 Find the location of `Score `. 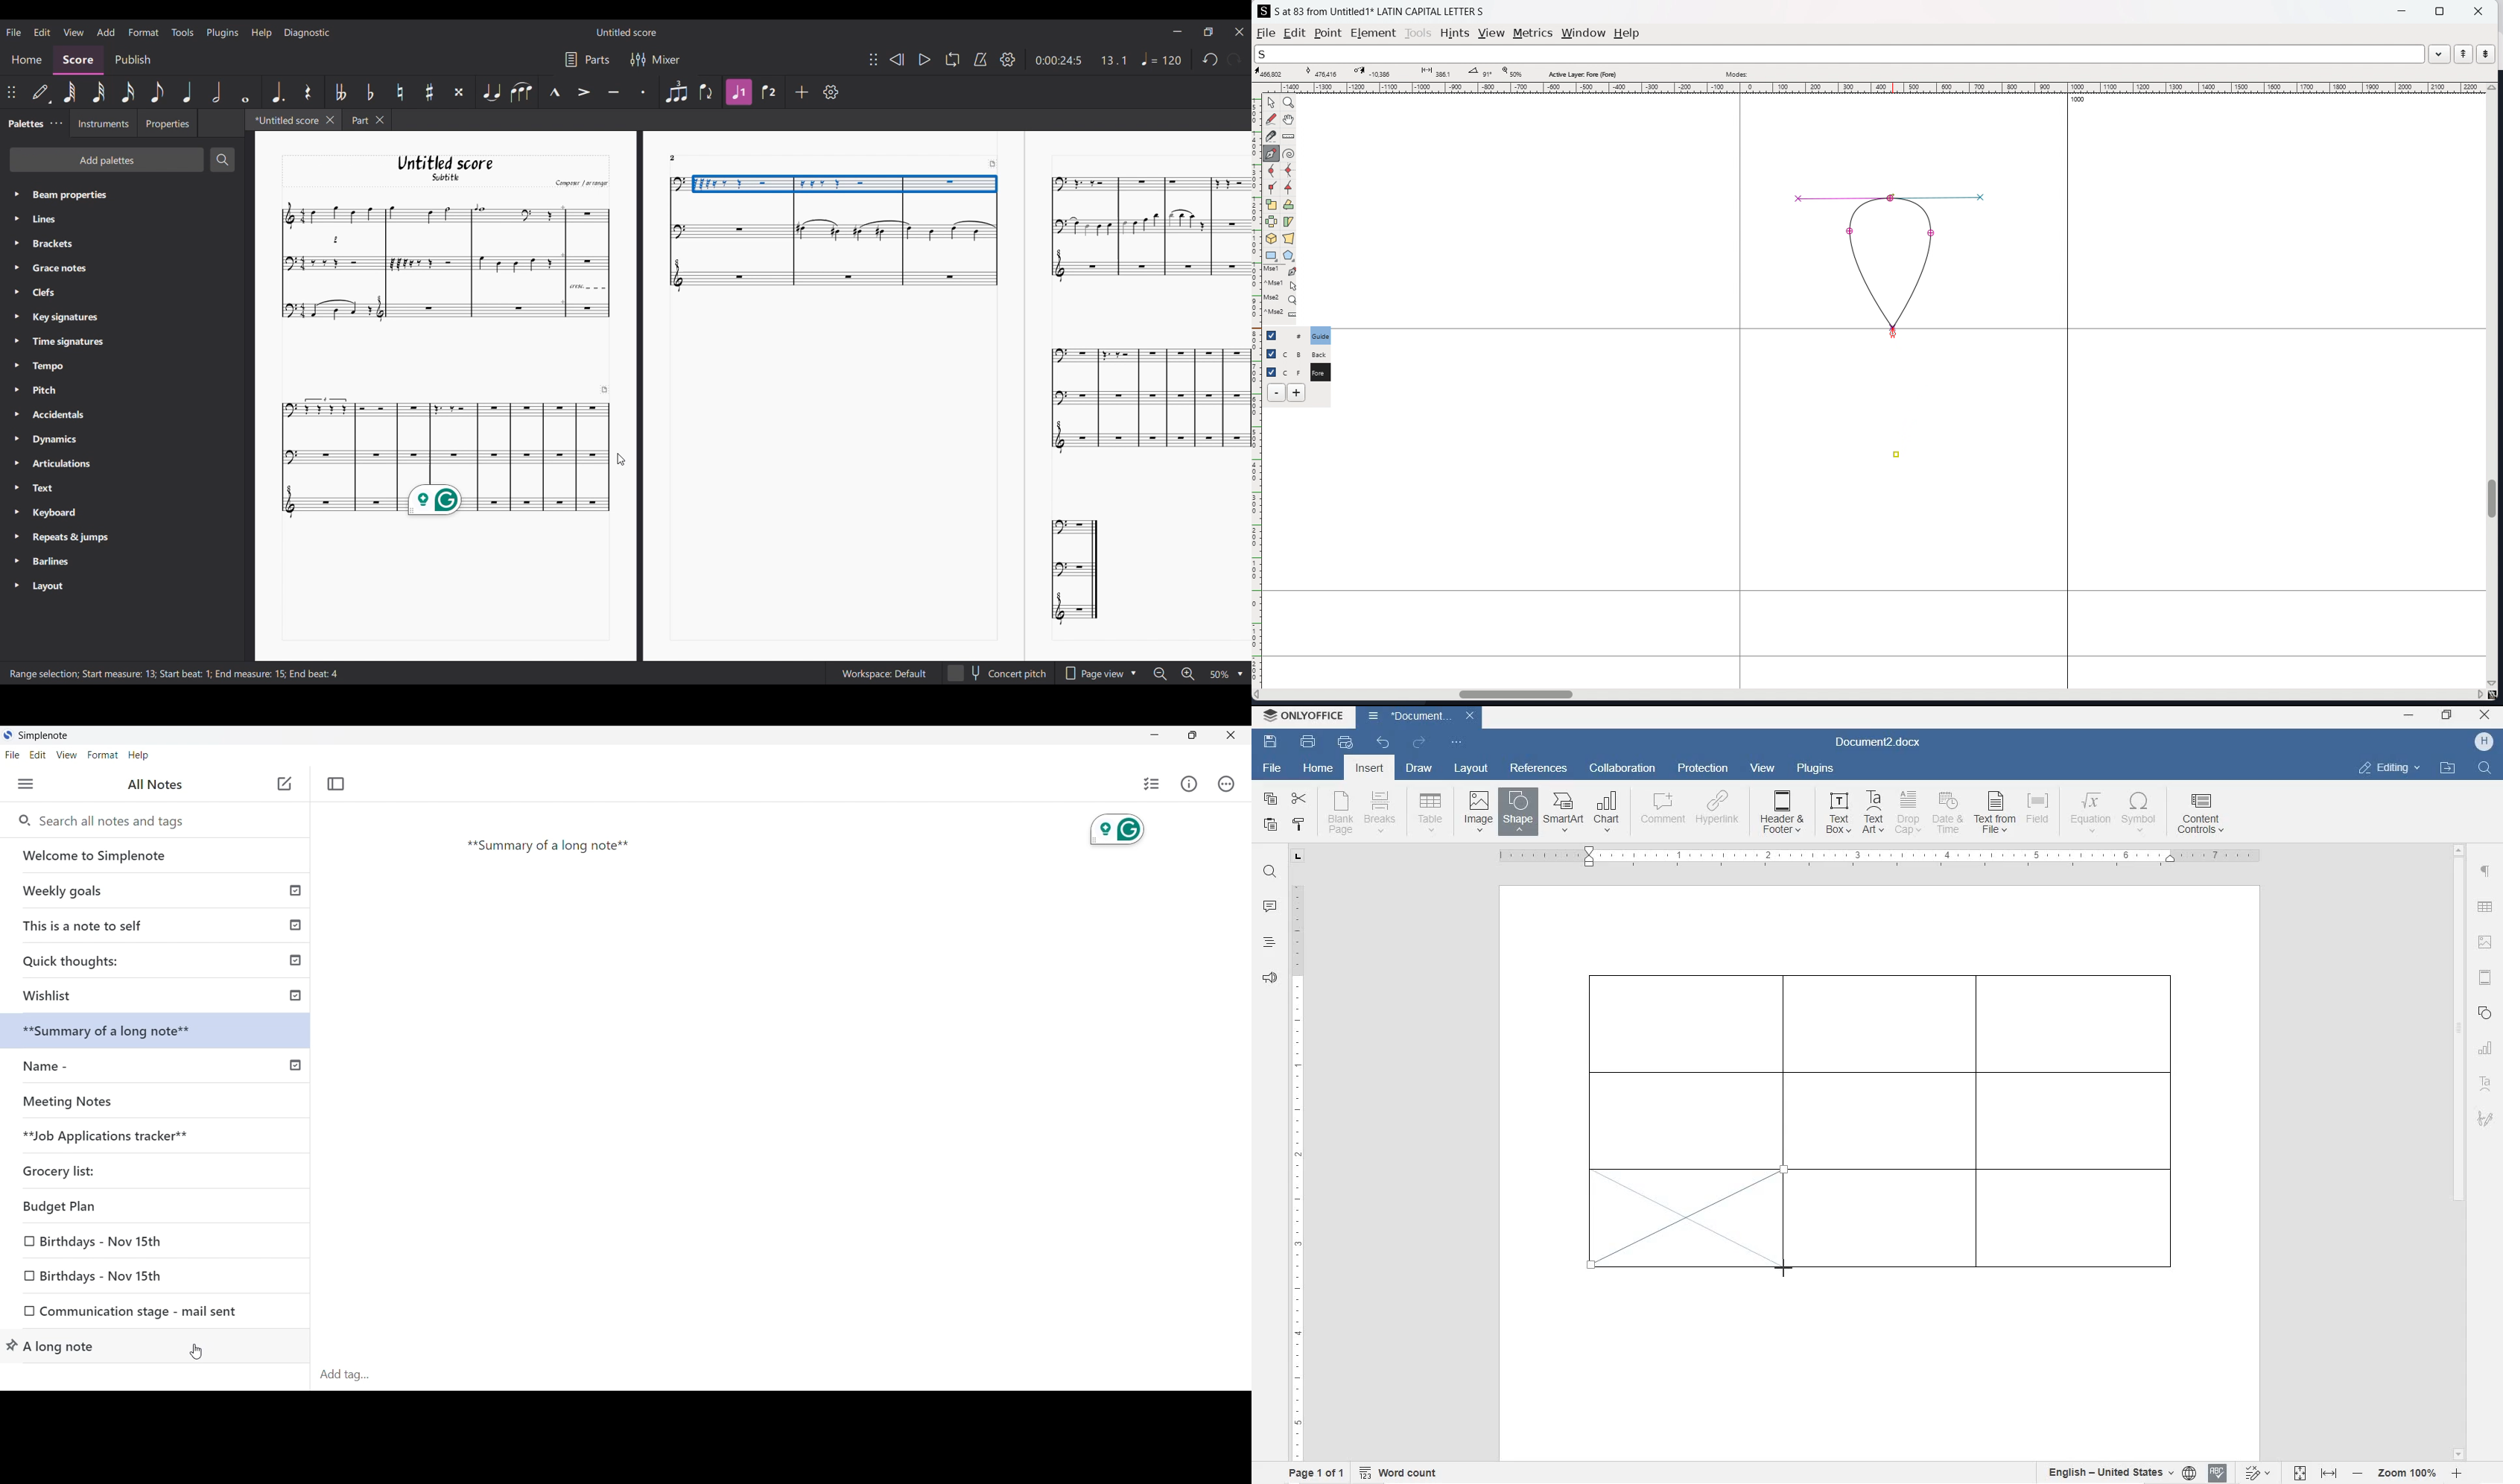

Score  is located at coordinates (78, 61).